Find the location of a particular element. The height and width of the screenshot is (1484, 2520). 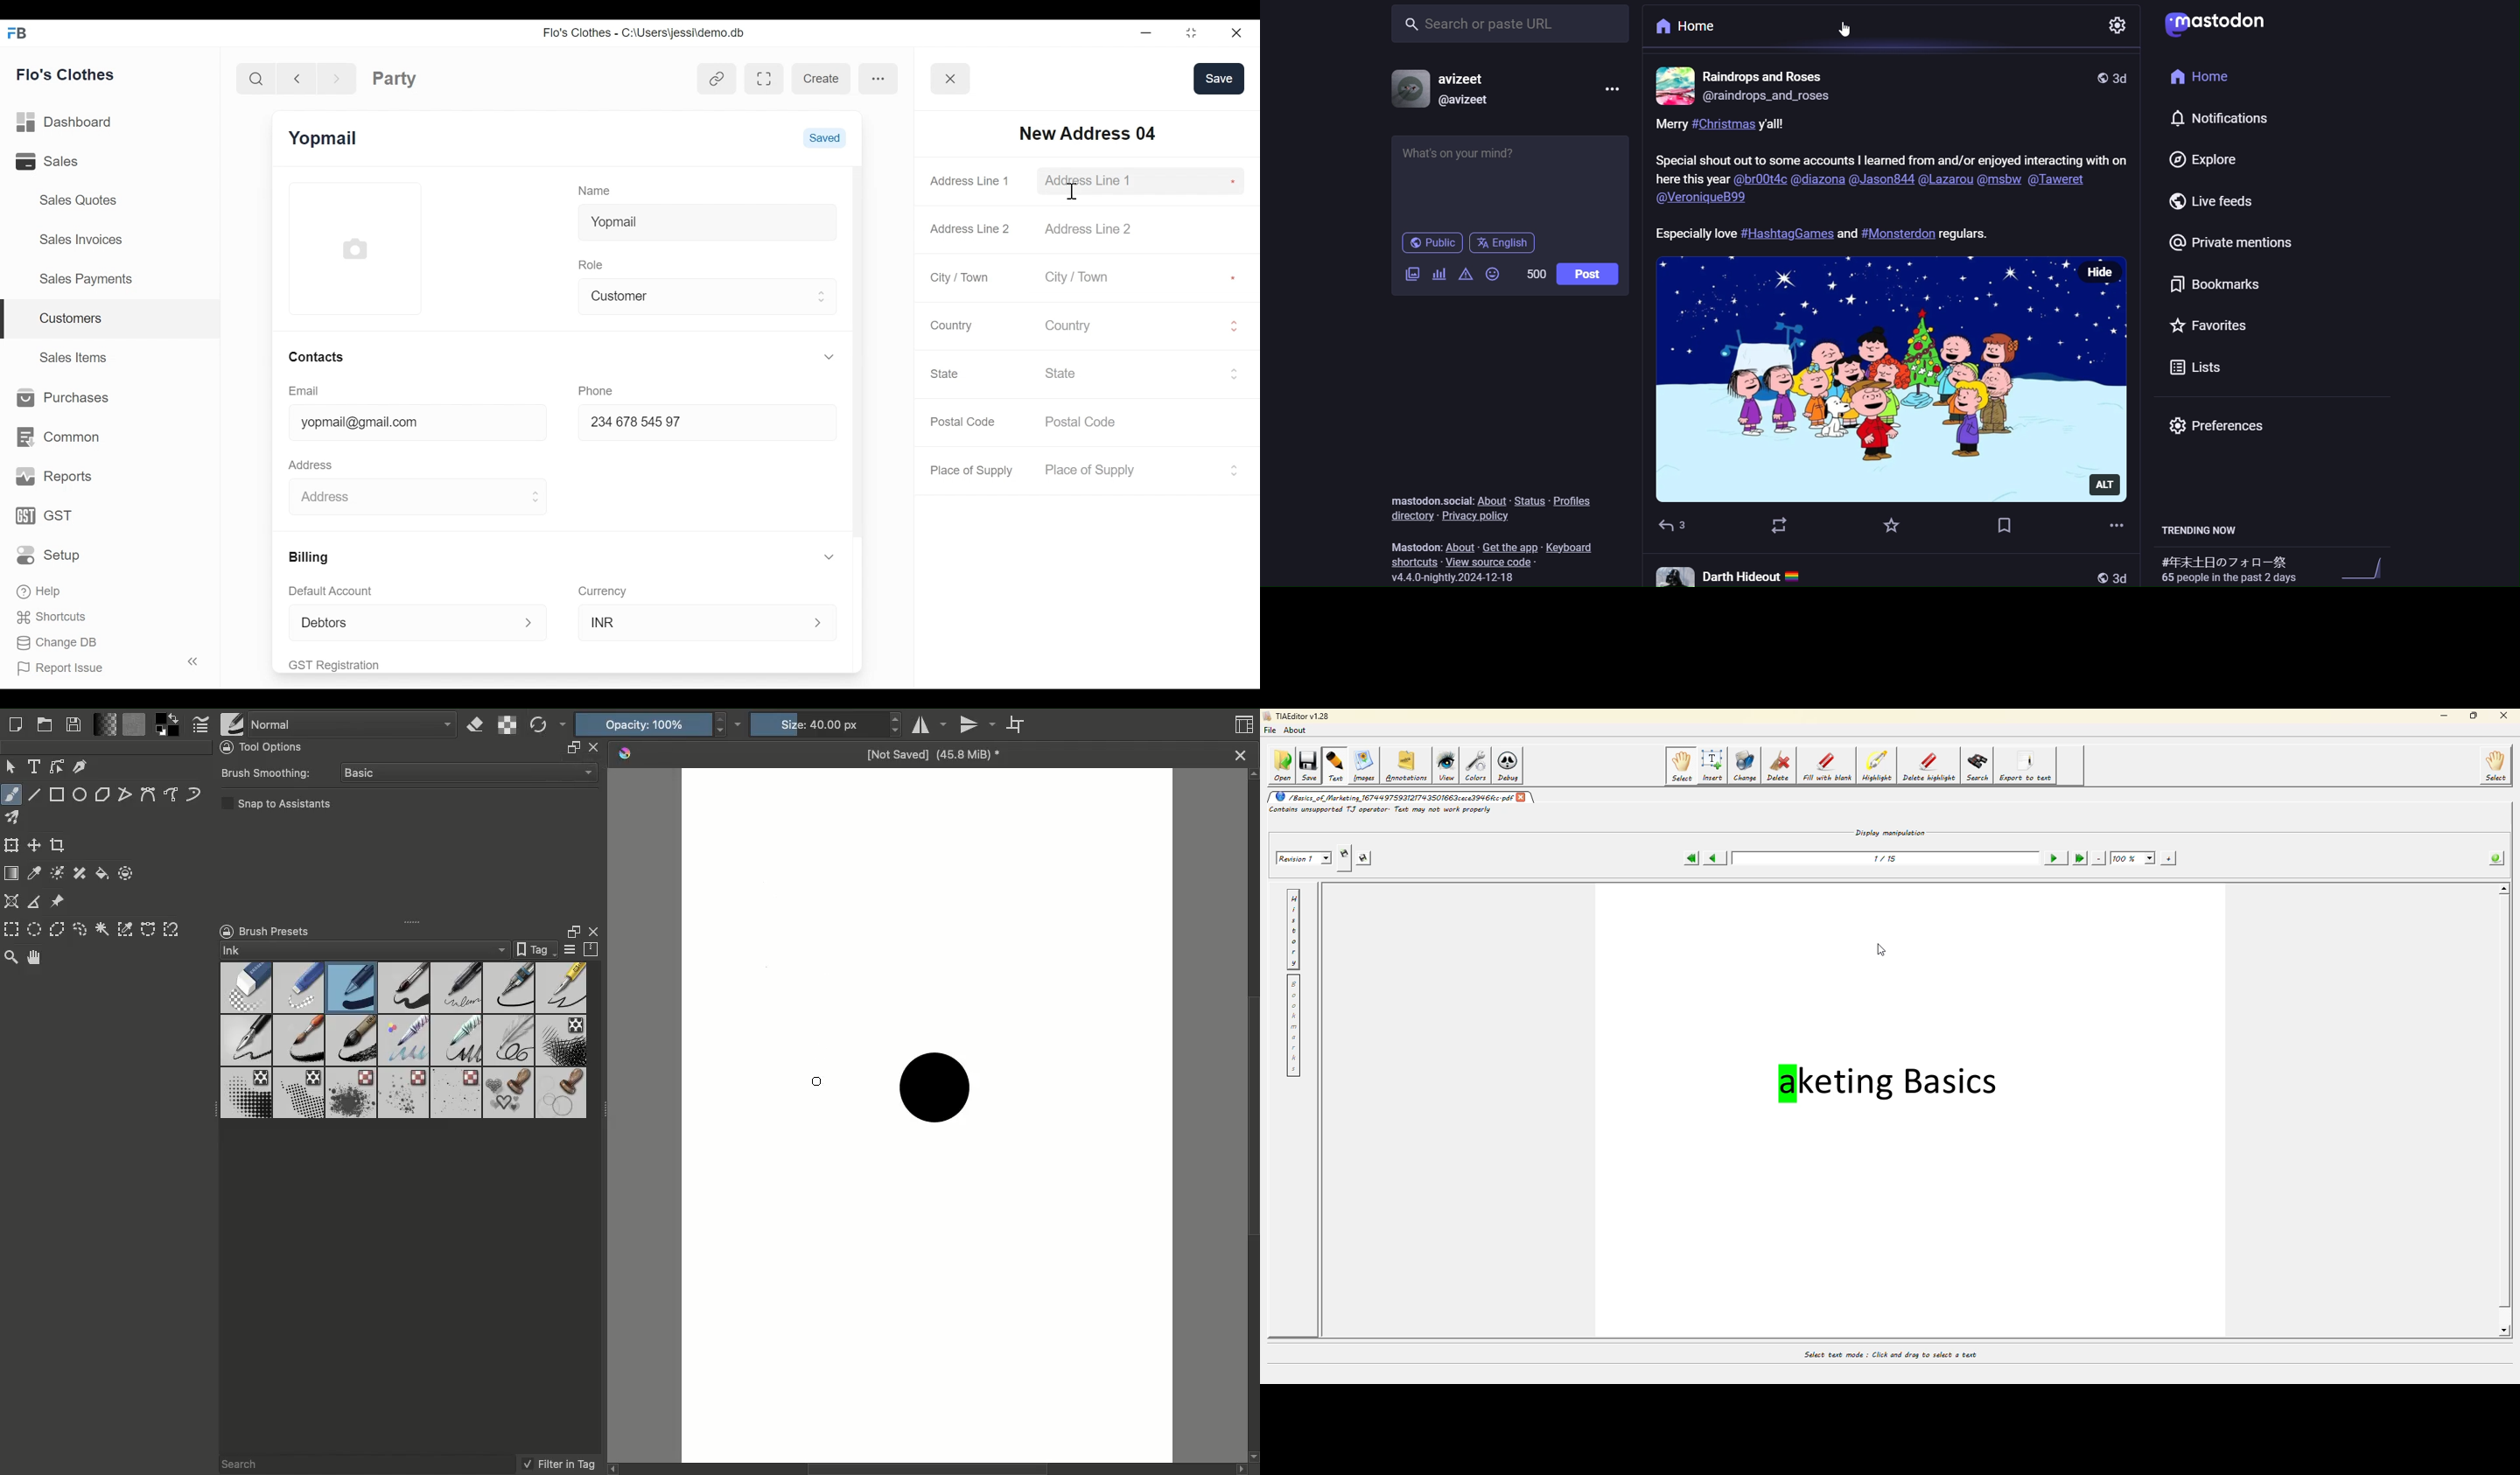

Address Line 2 is located at coordinates (971, 225).